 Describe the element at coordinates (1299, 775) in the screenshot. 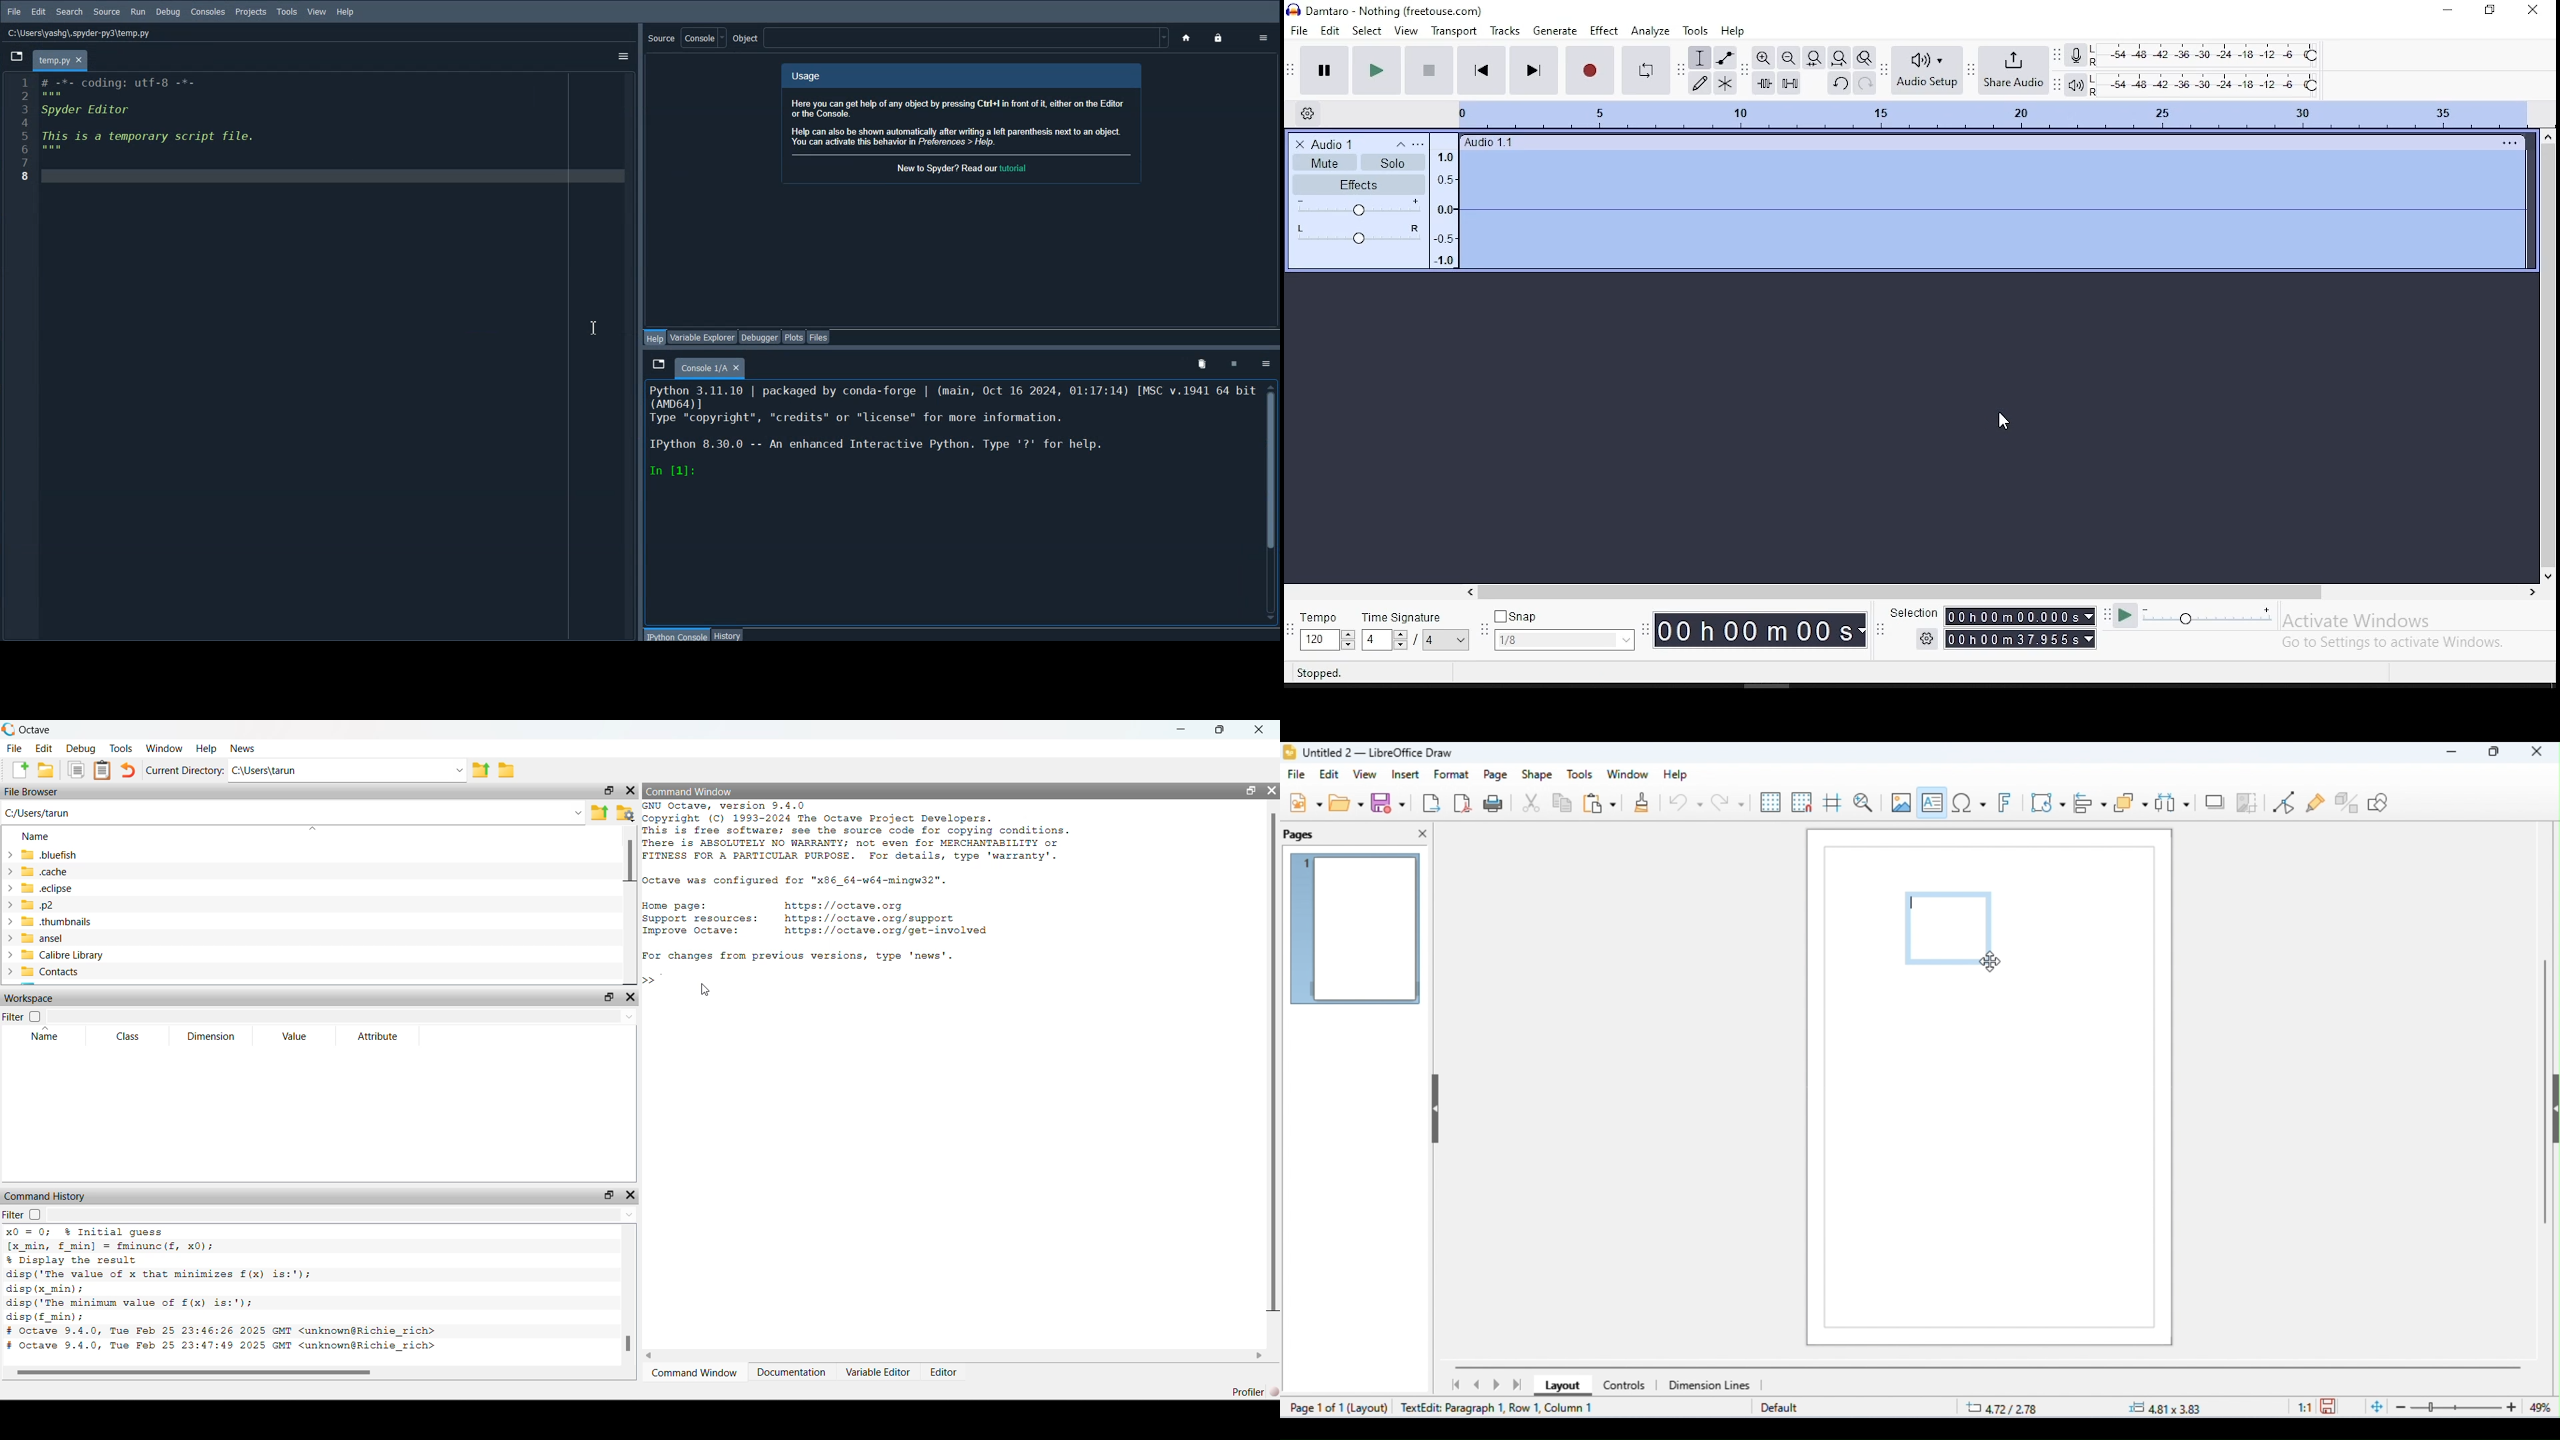

I see `file` at that location.